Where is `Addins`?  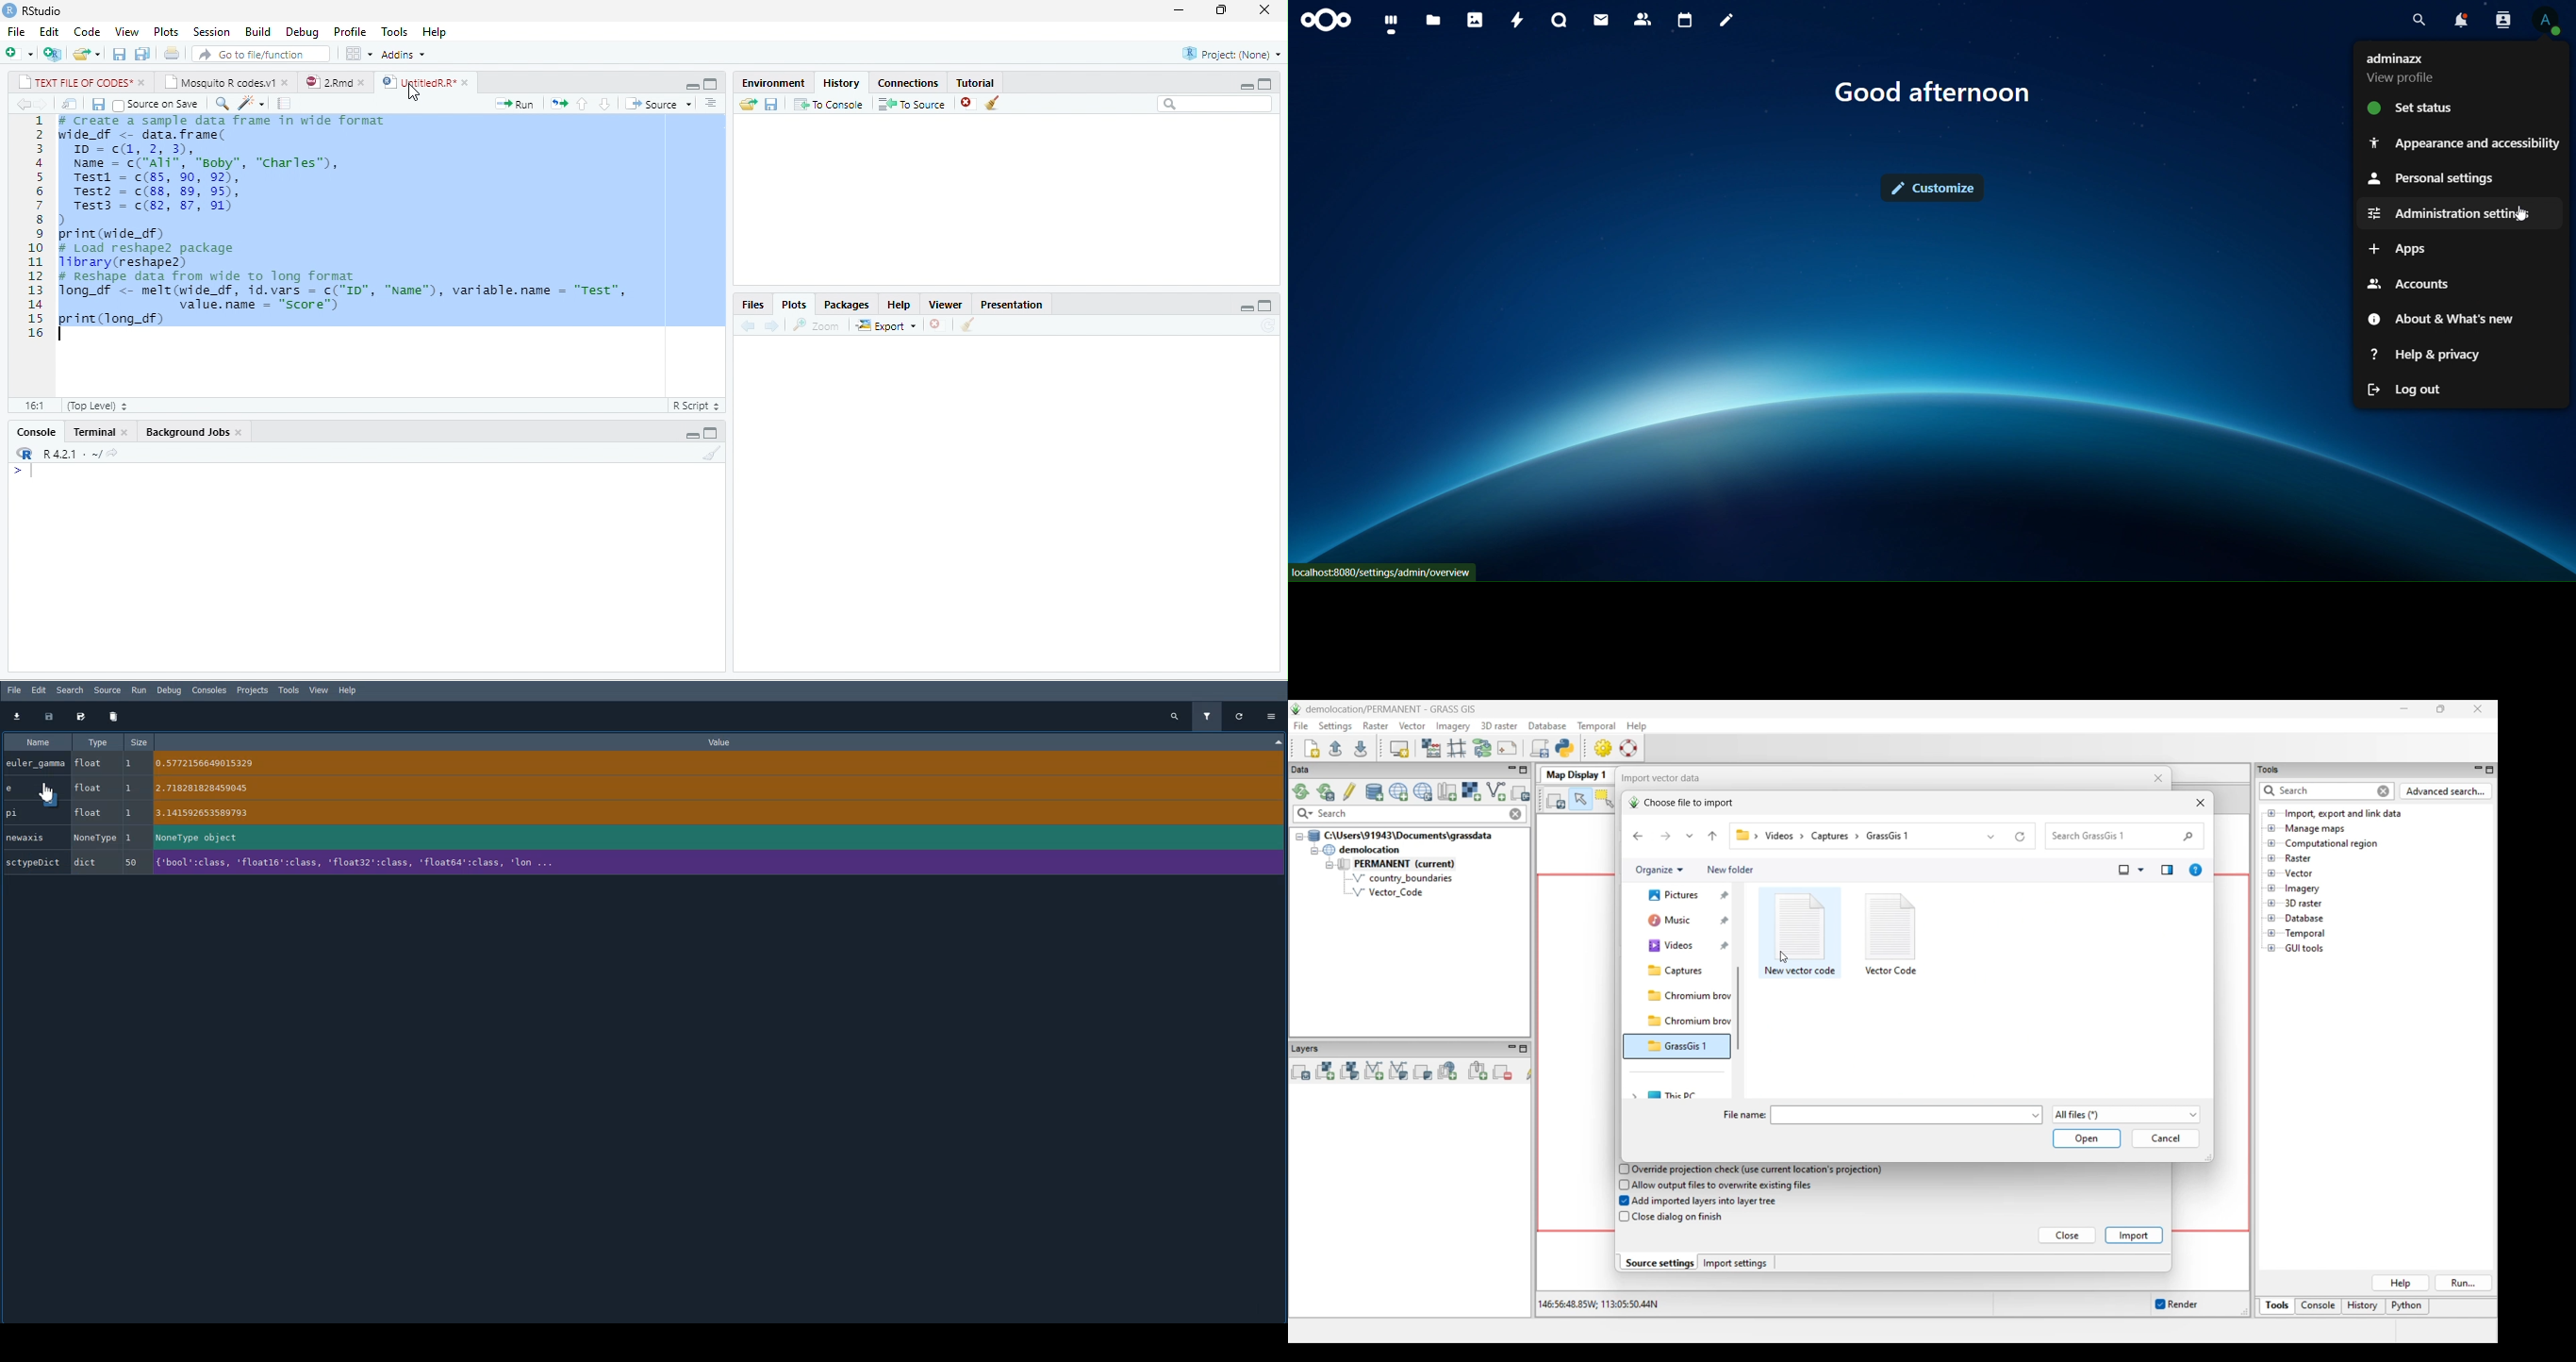 Addins is located at coordinates (404, 55).